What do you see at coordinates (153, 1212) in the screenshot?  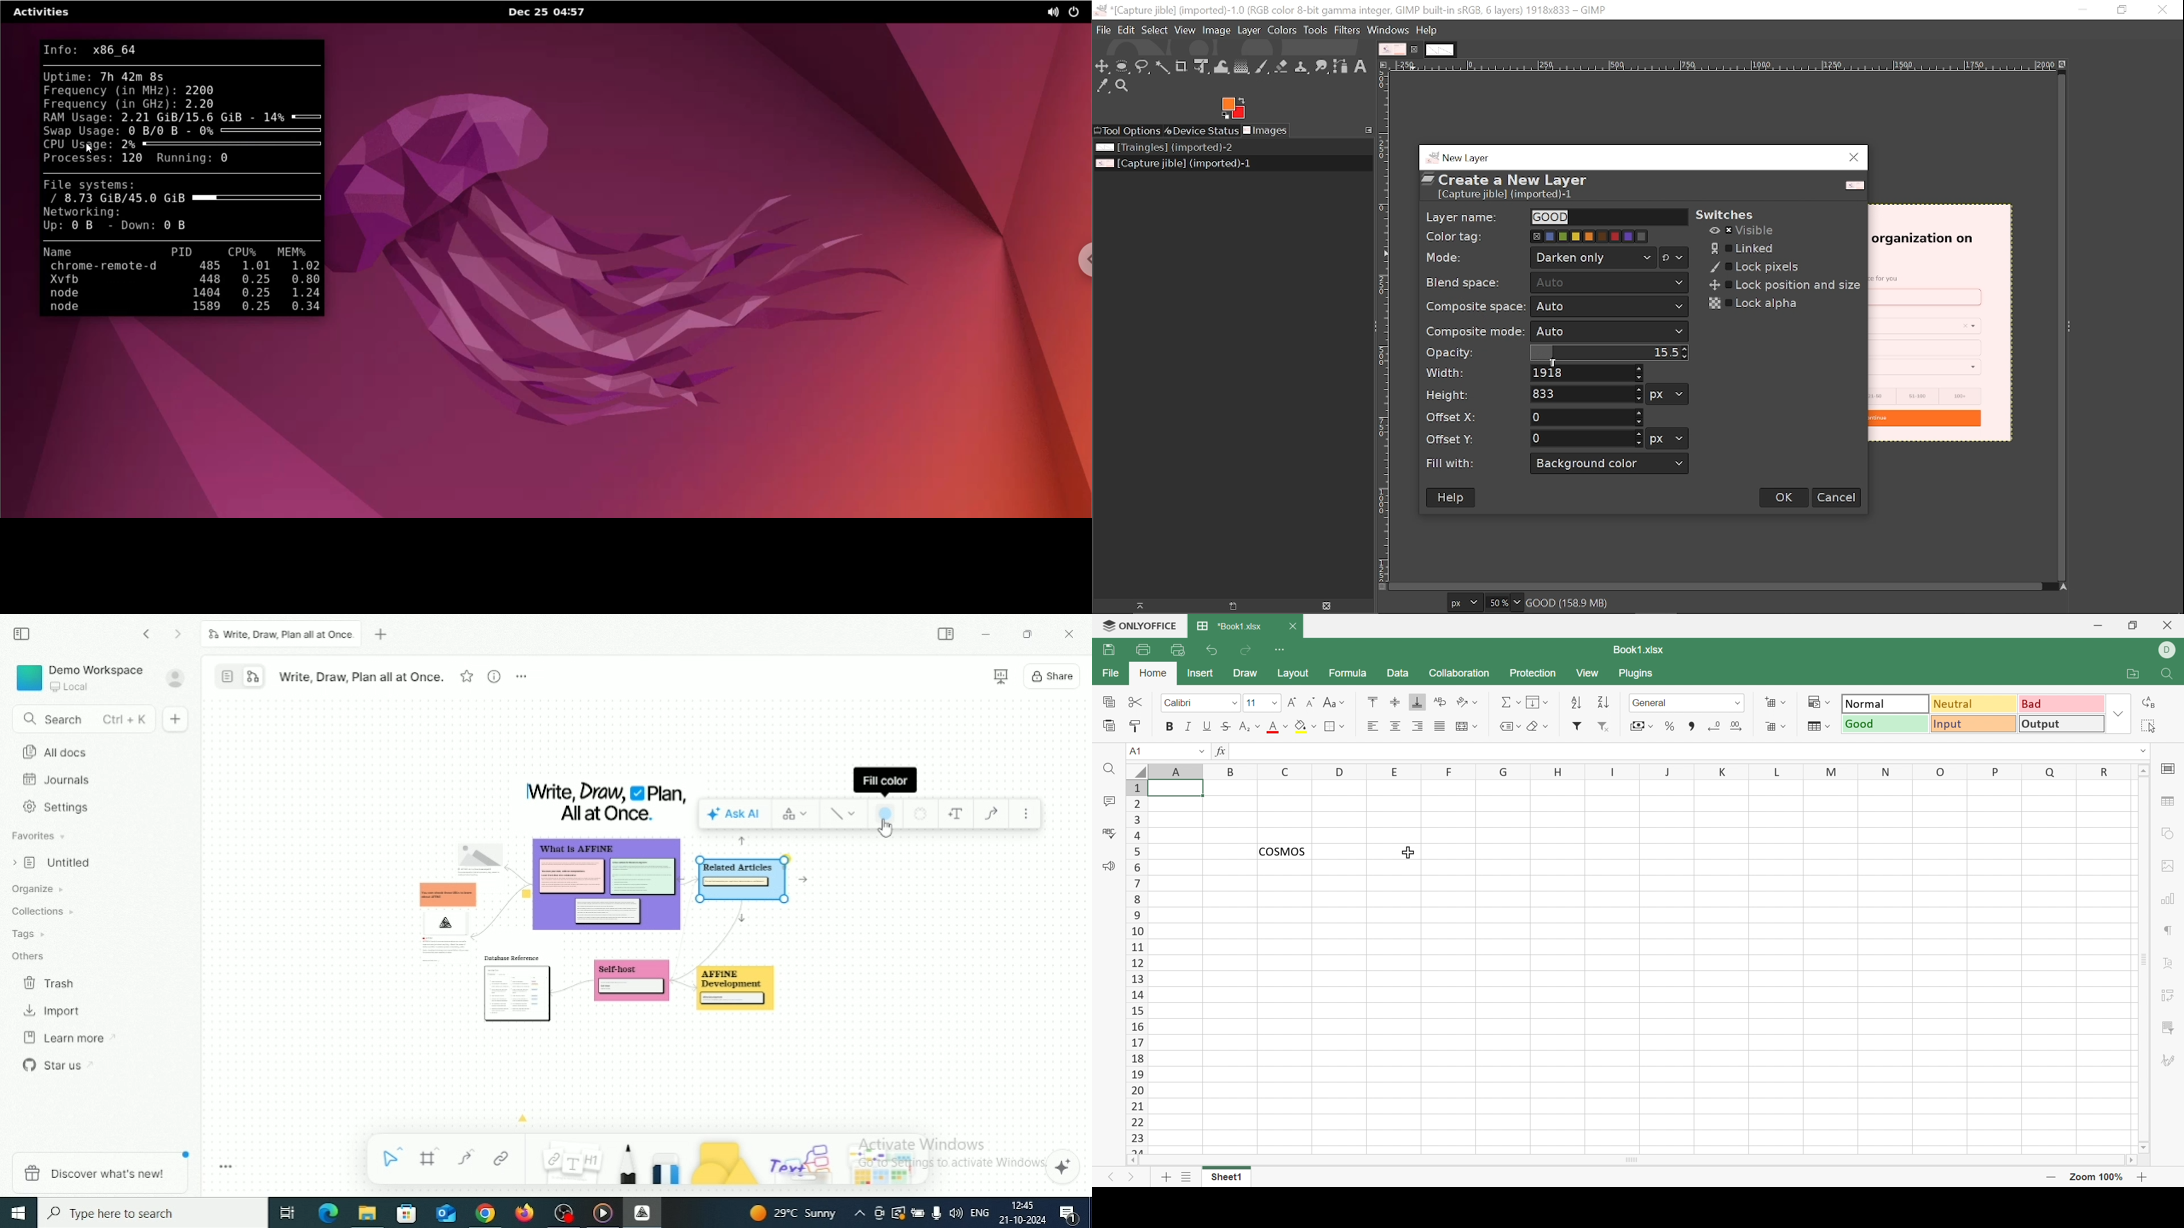 I see `Type here to search` at bounding box center [153, 1212].